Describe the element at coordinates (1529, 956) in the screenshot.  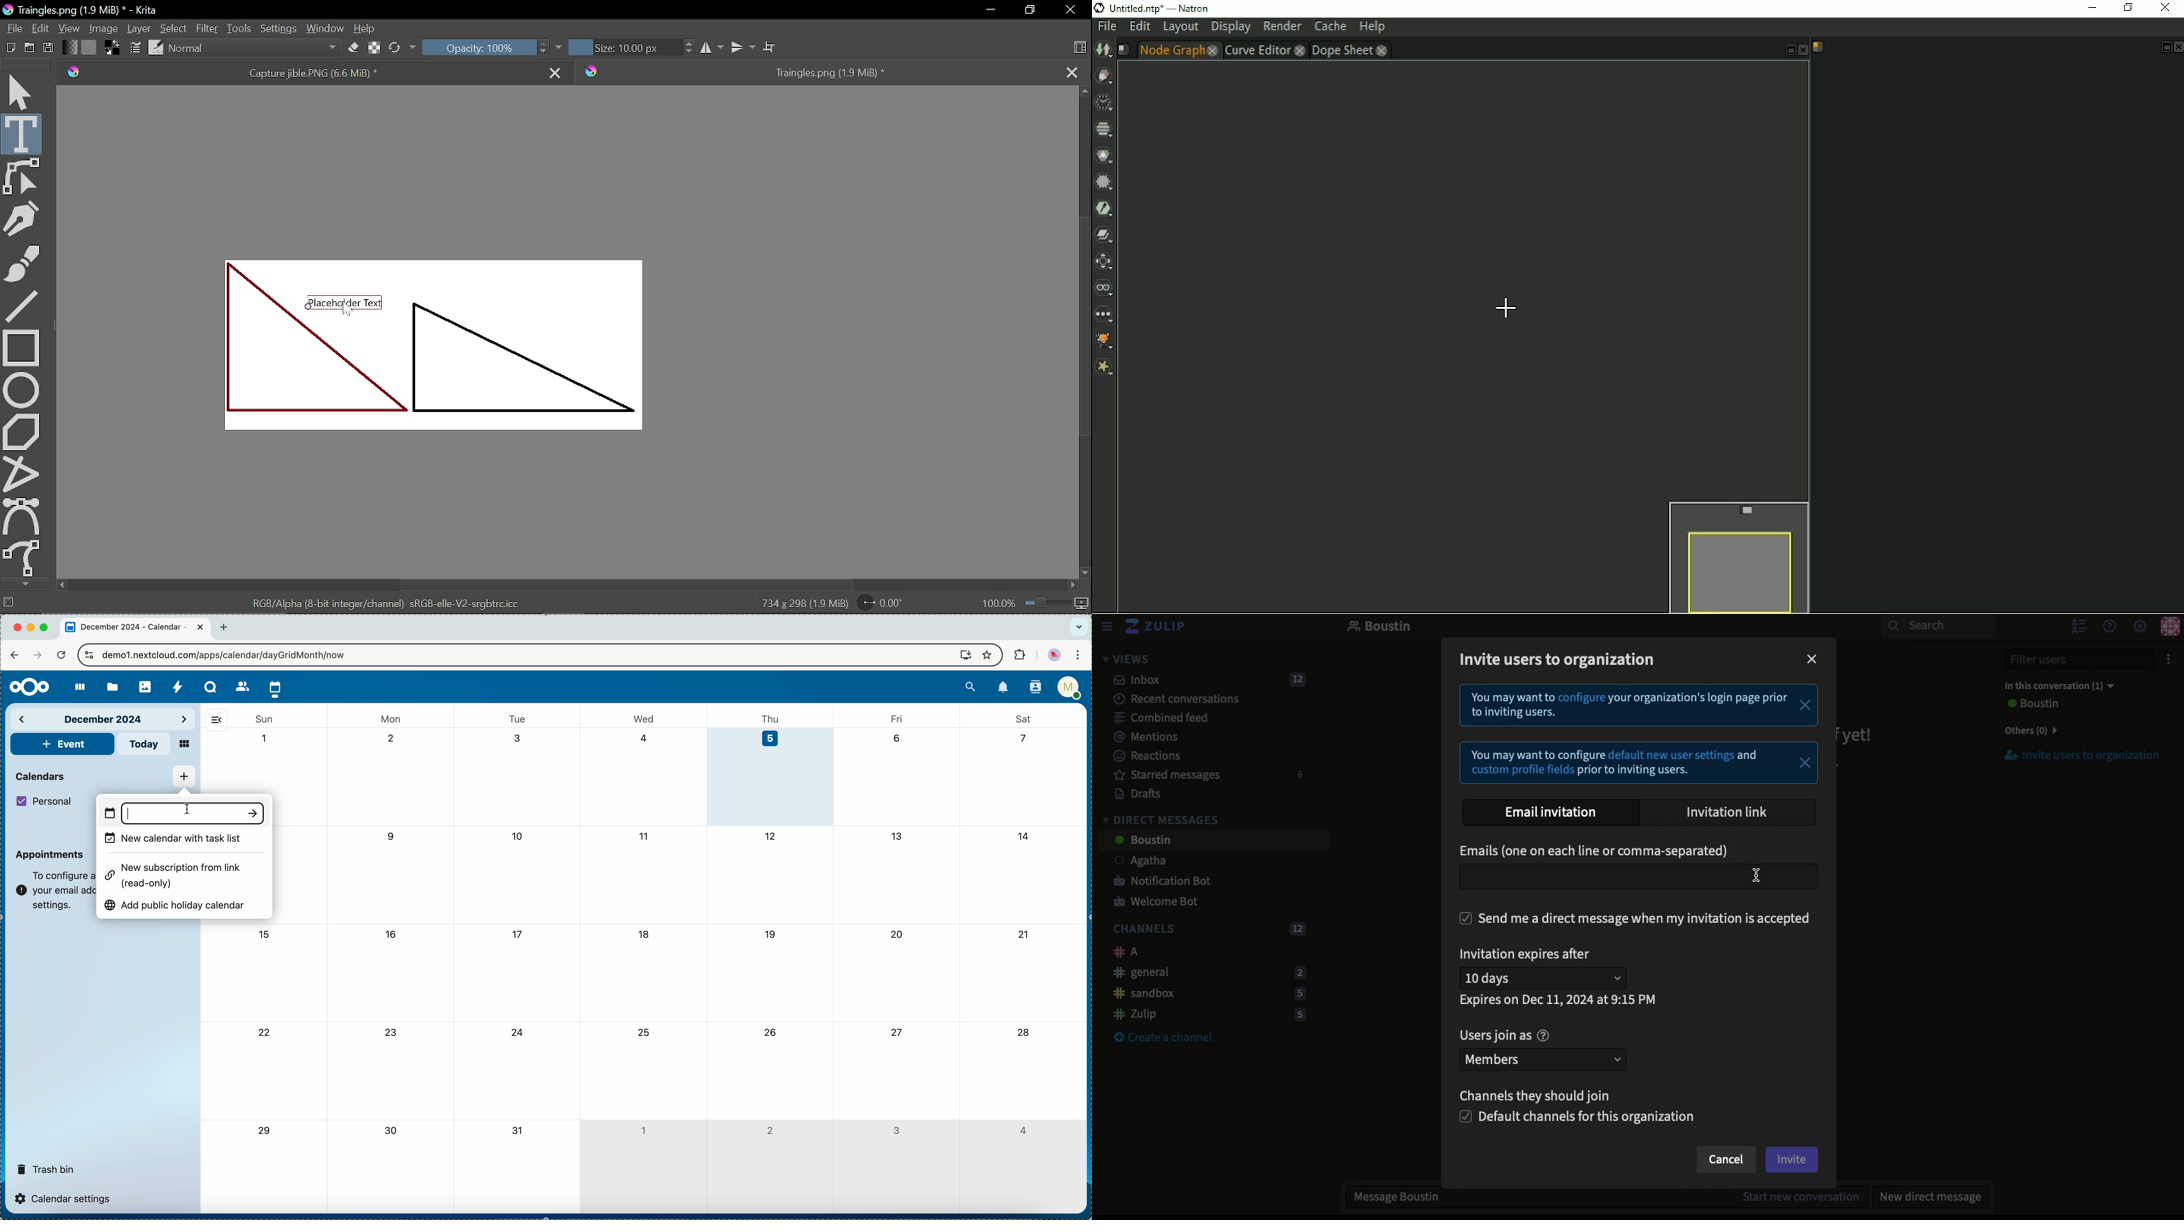
I see `Invitation expires after` at that location.